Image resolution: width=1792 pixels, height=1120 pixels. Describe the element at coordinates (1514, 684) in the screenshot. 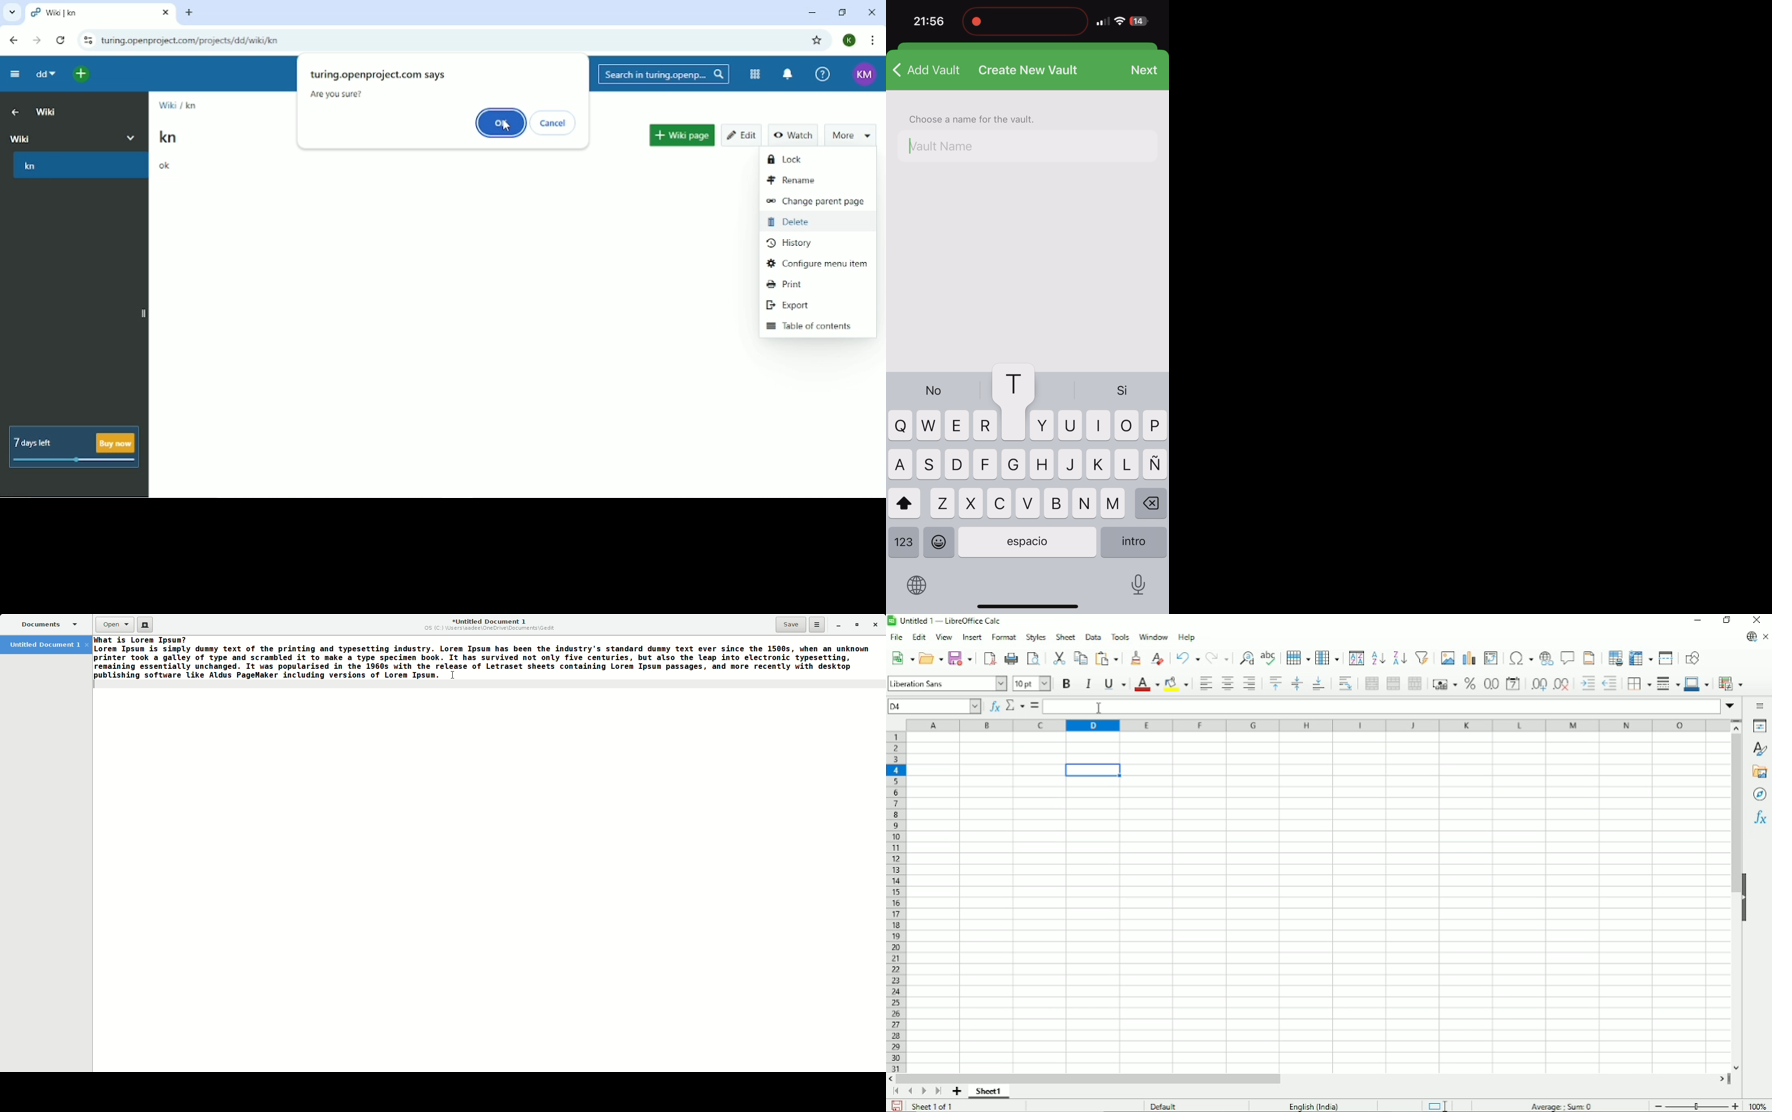

I see `Format as date` at that location.